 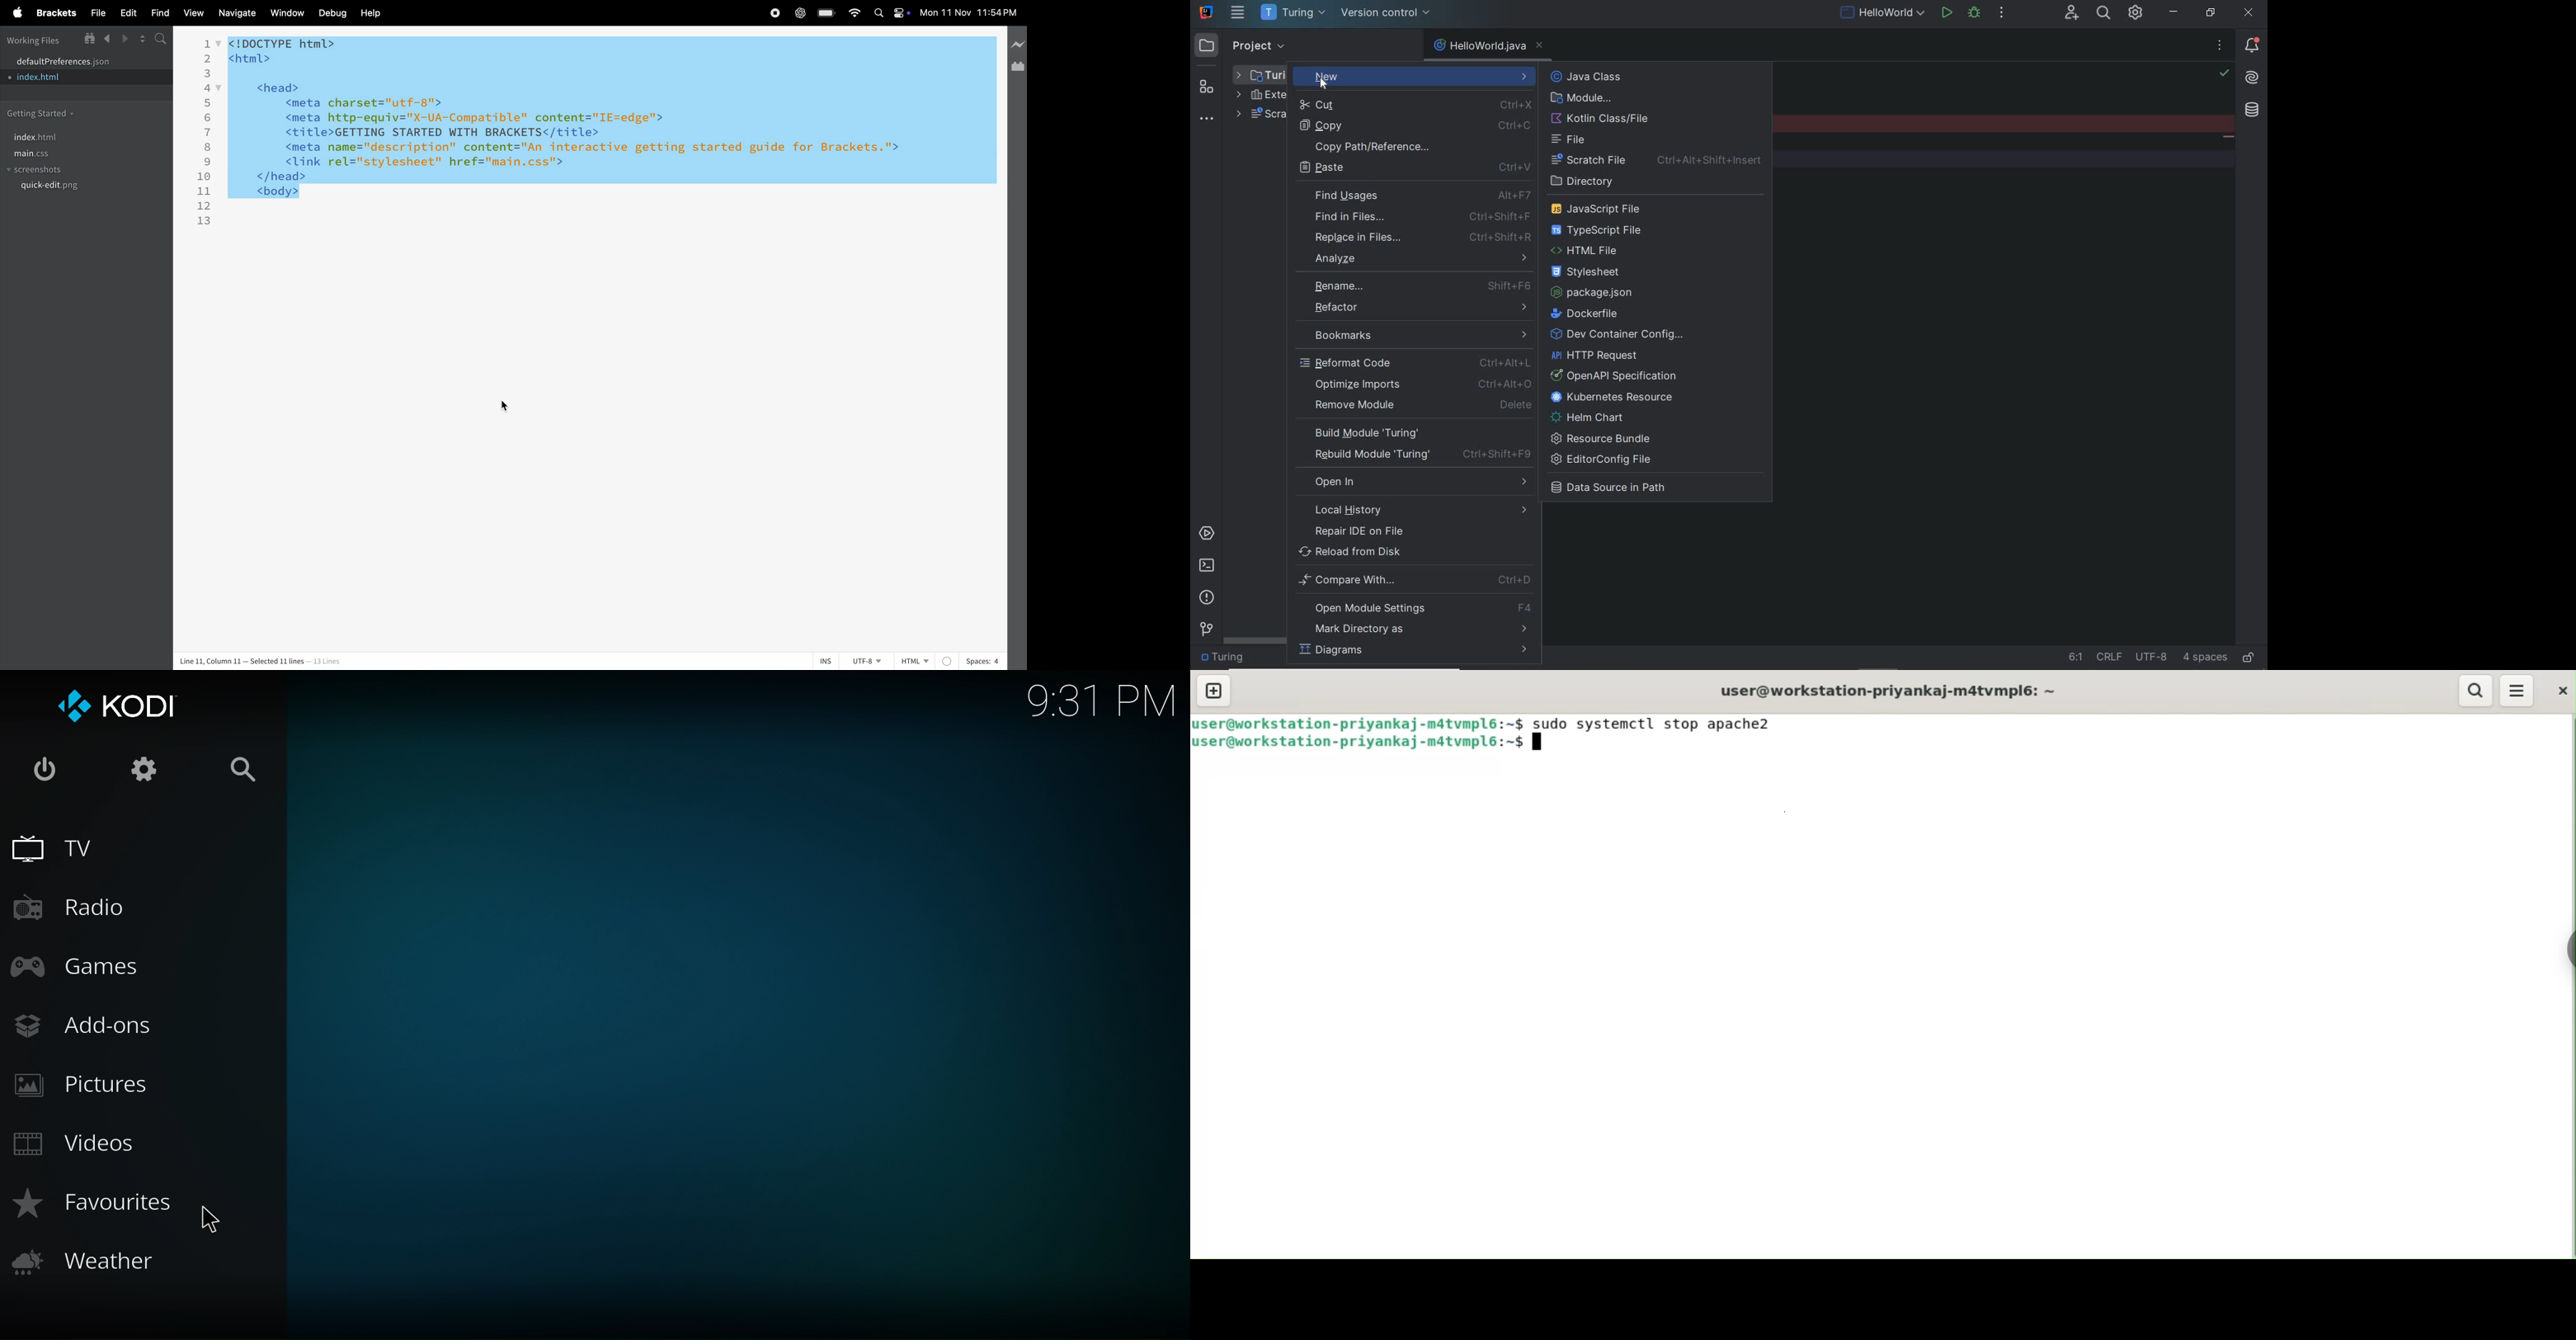 I want to click on games, so click(x=85, y=972).